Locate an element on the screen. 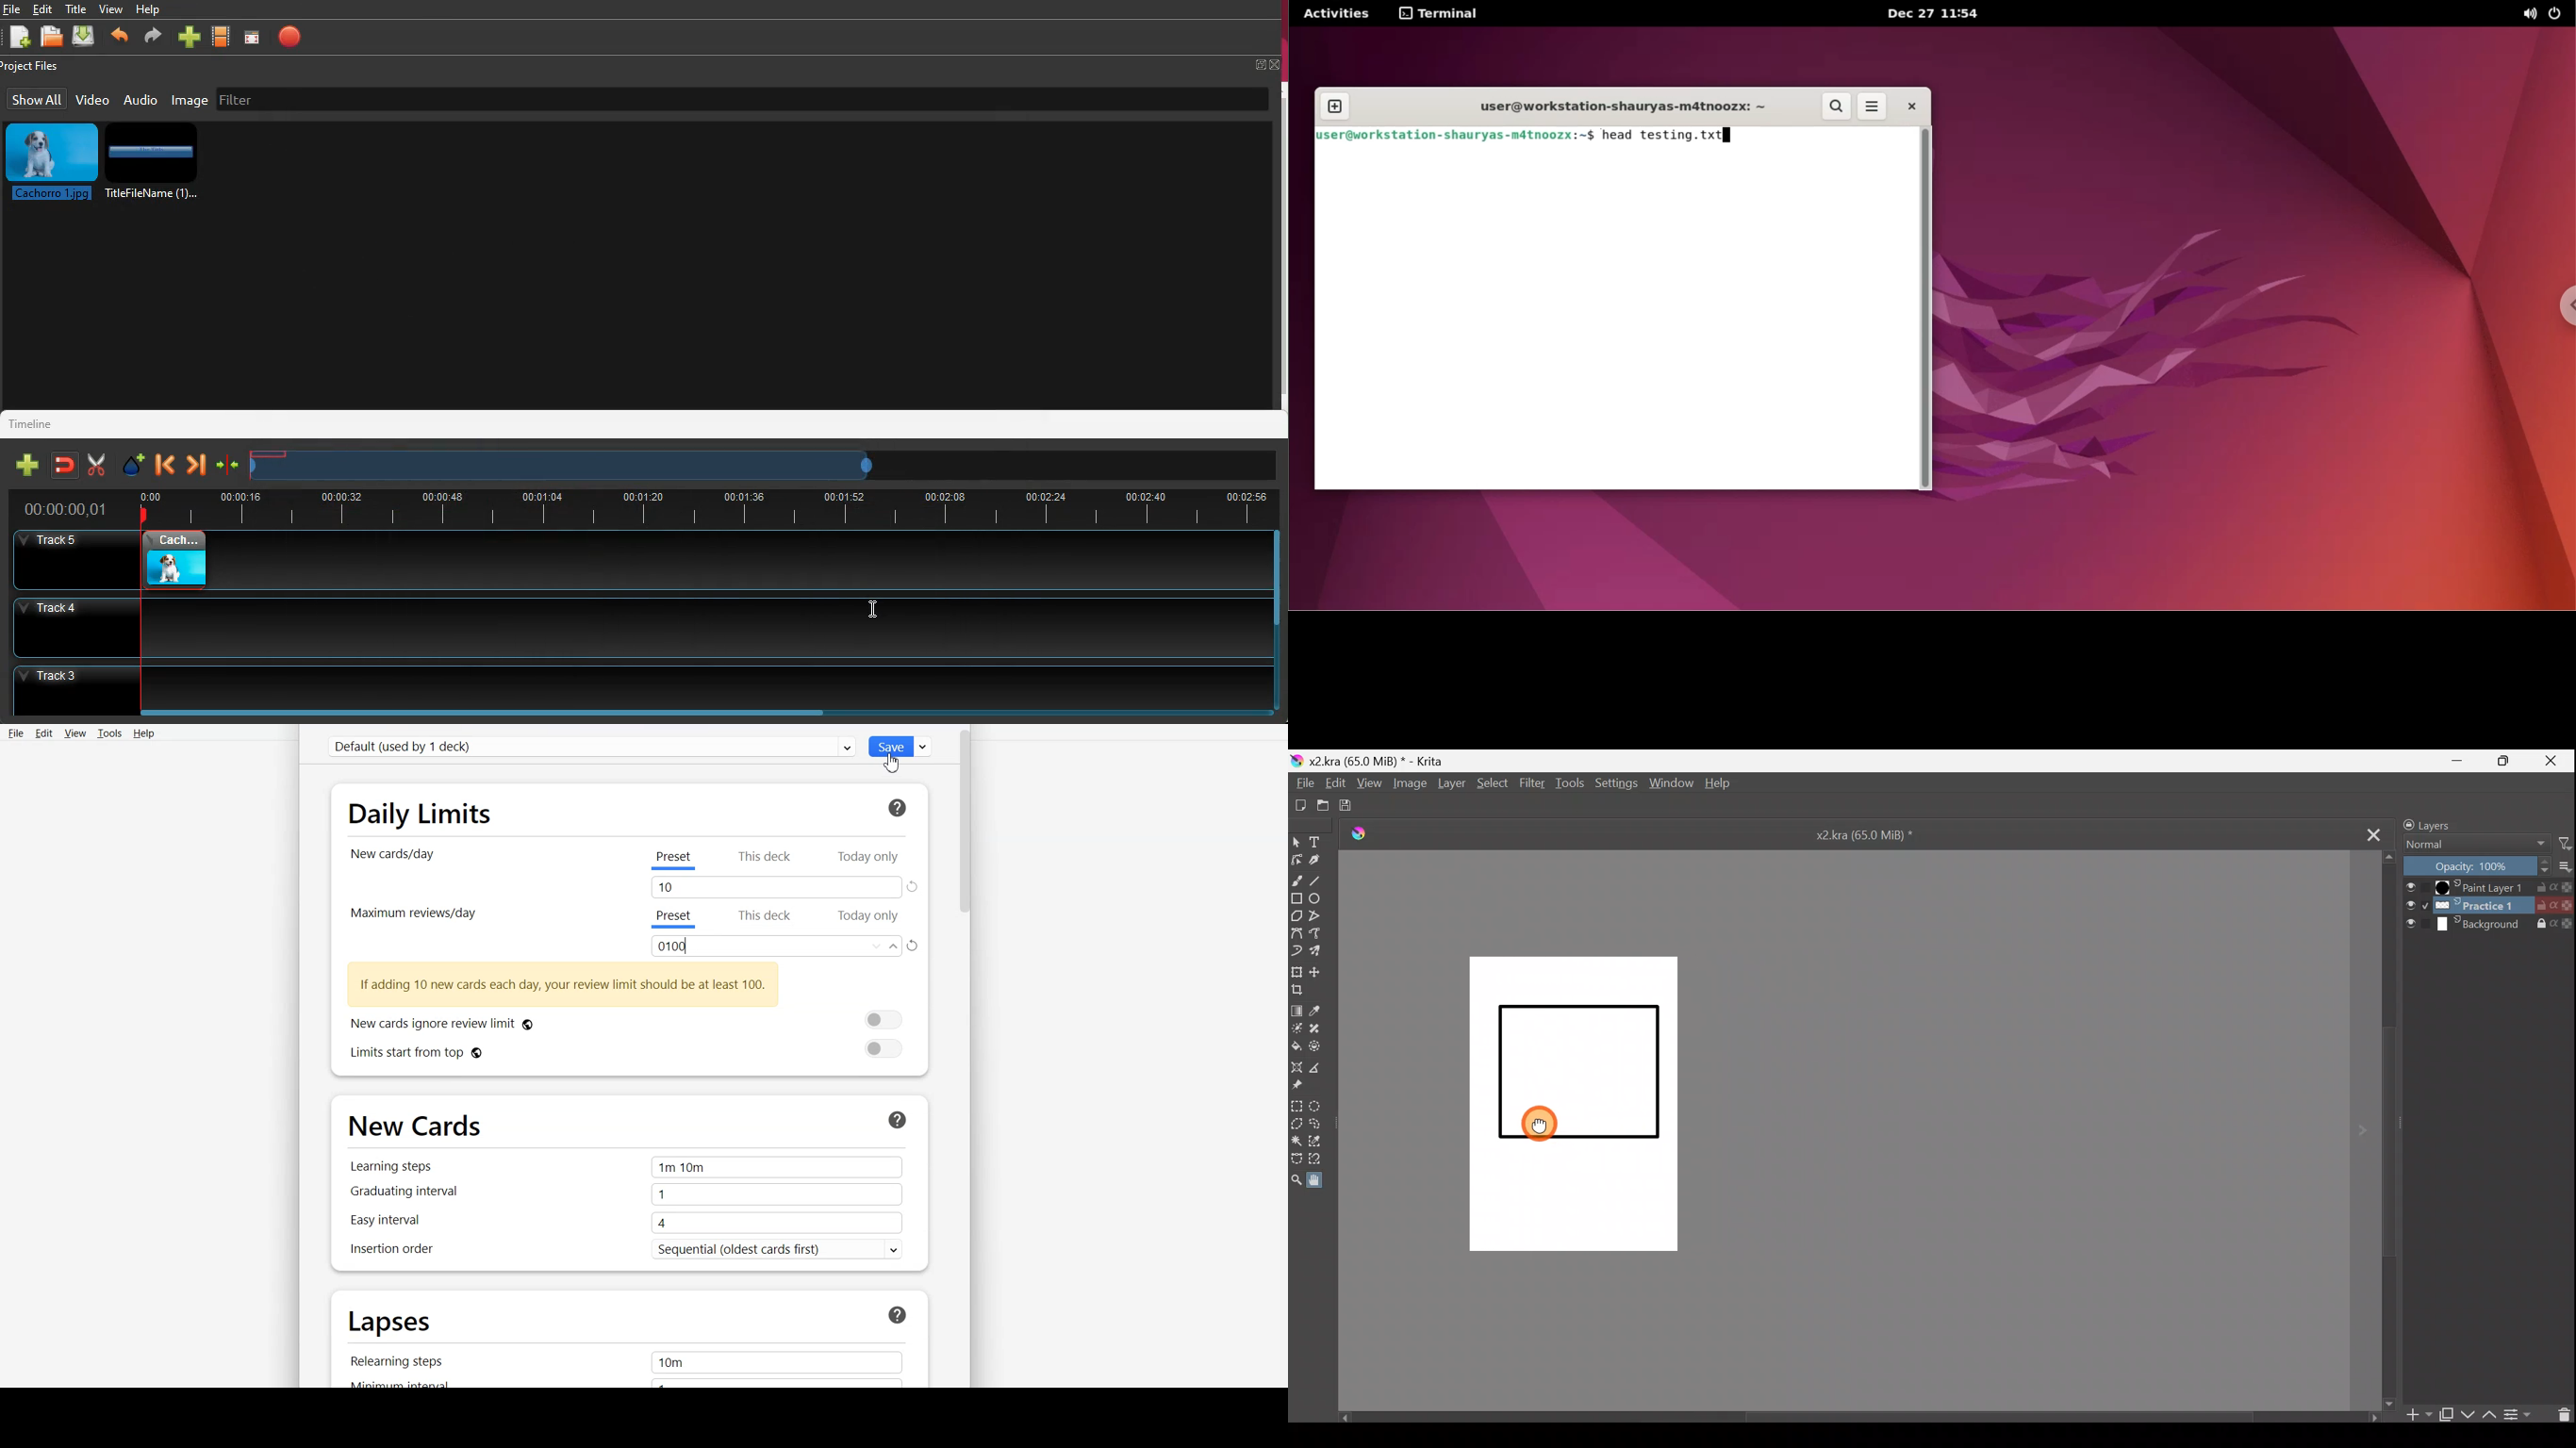 Image resolution: width=2576 pixels, height=1456 pixels. More is located at coordinates (2563, 867).